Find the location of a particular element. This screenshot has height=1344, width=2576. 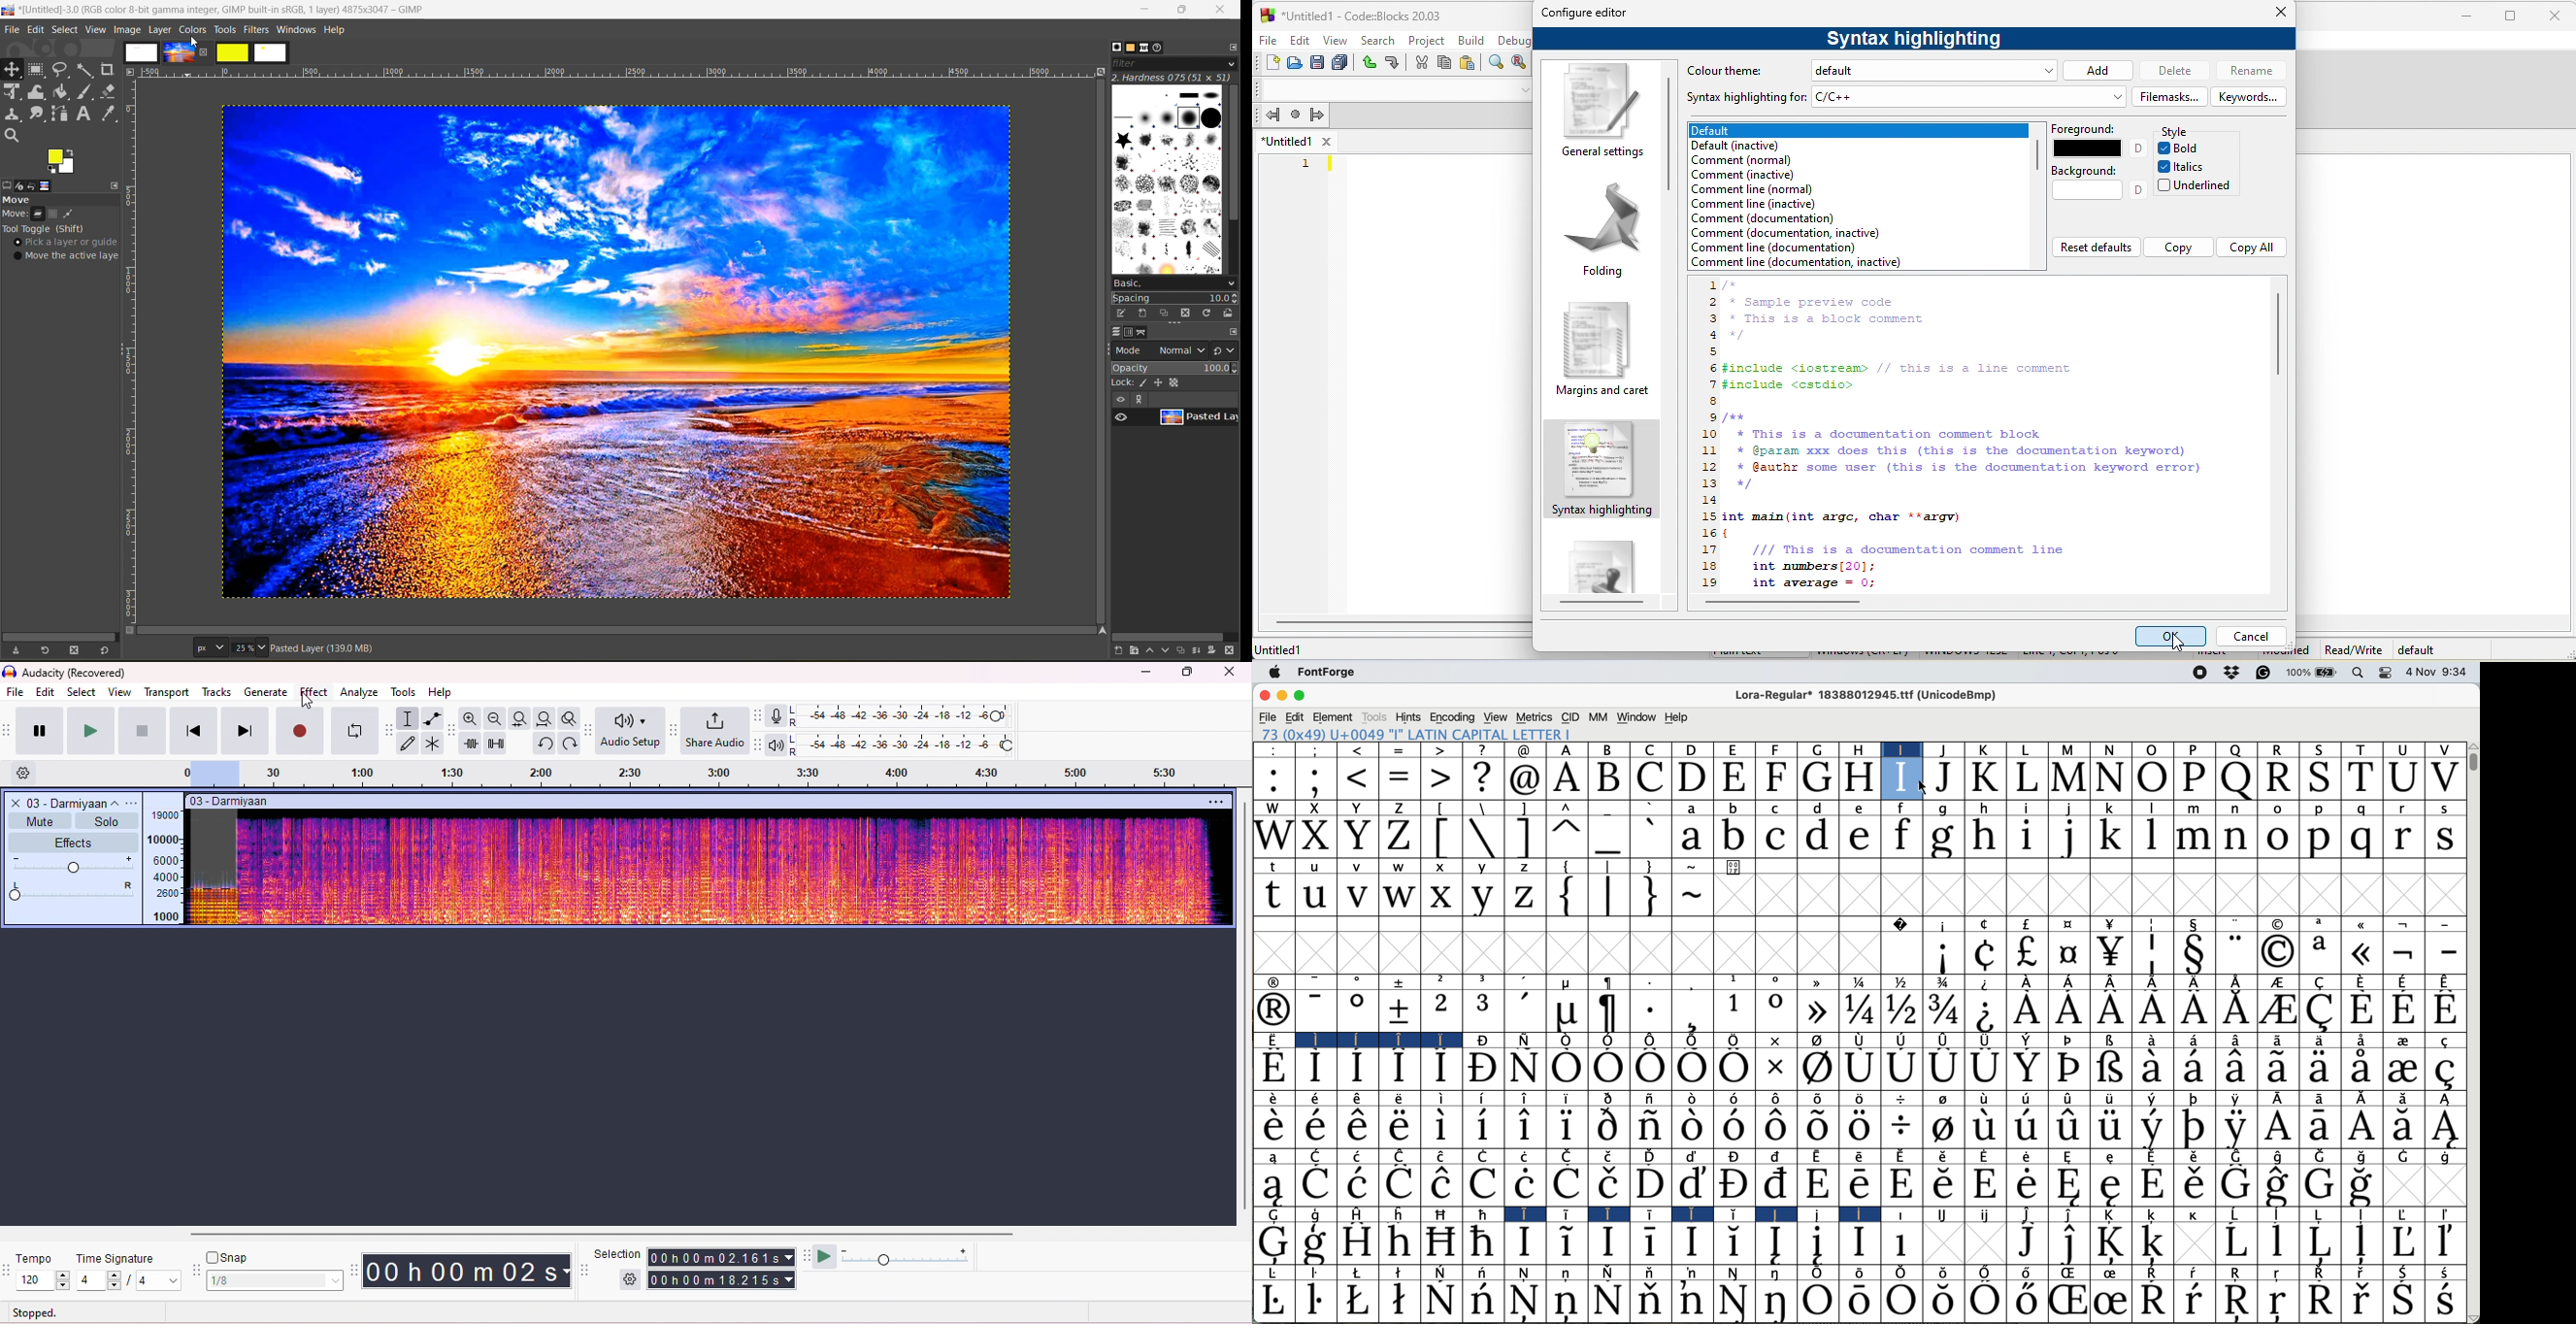

k is located at coordinates (2110, 838).